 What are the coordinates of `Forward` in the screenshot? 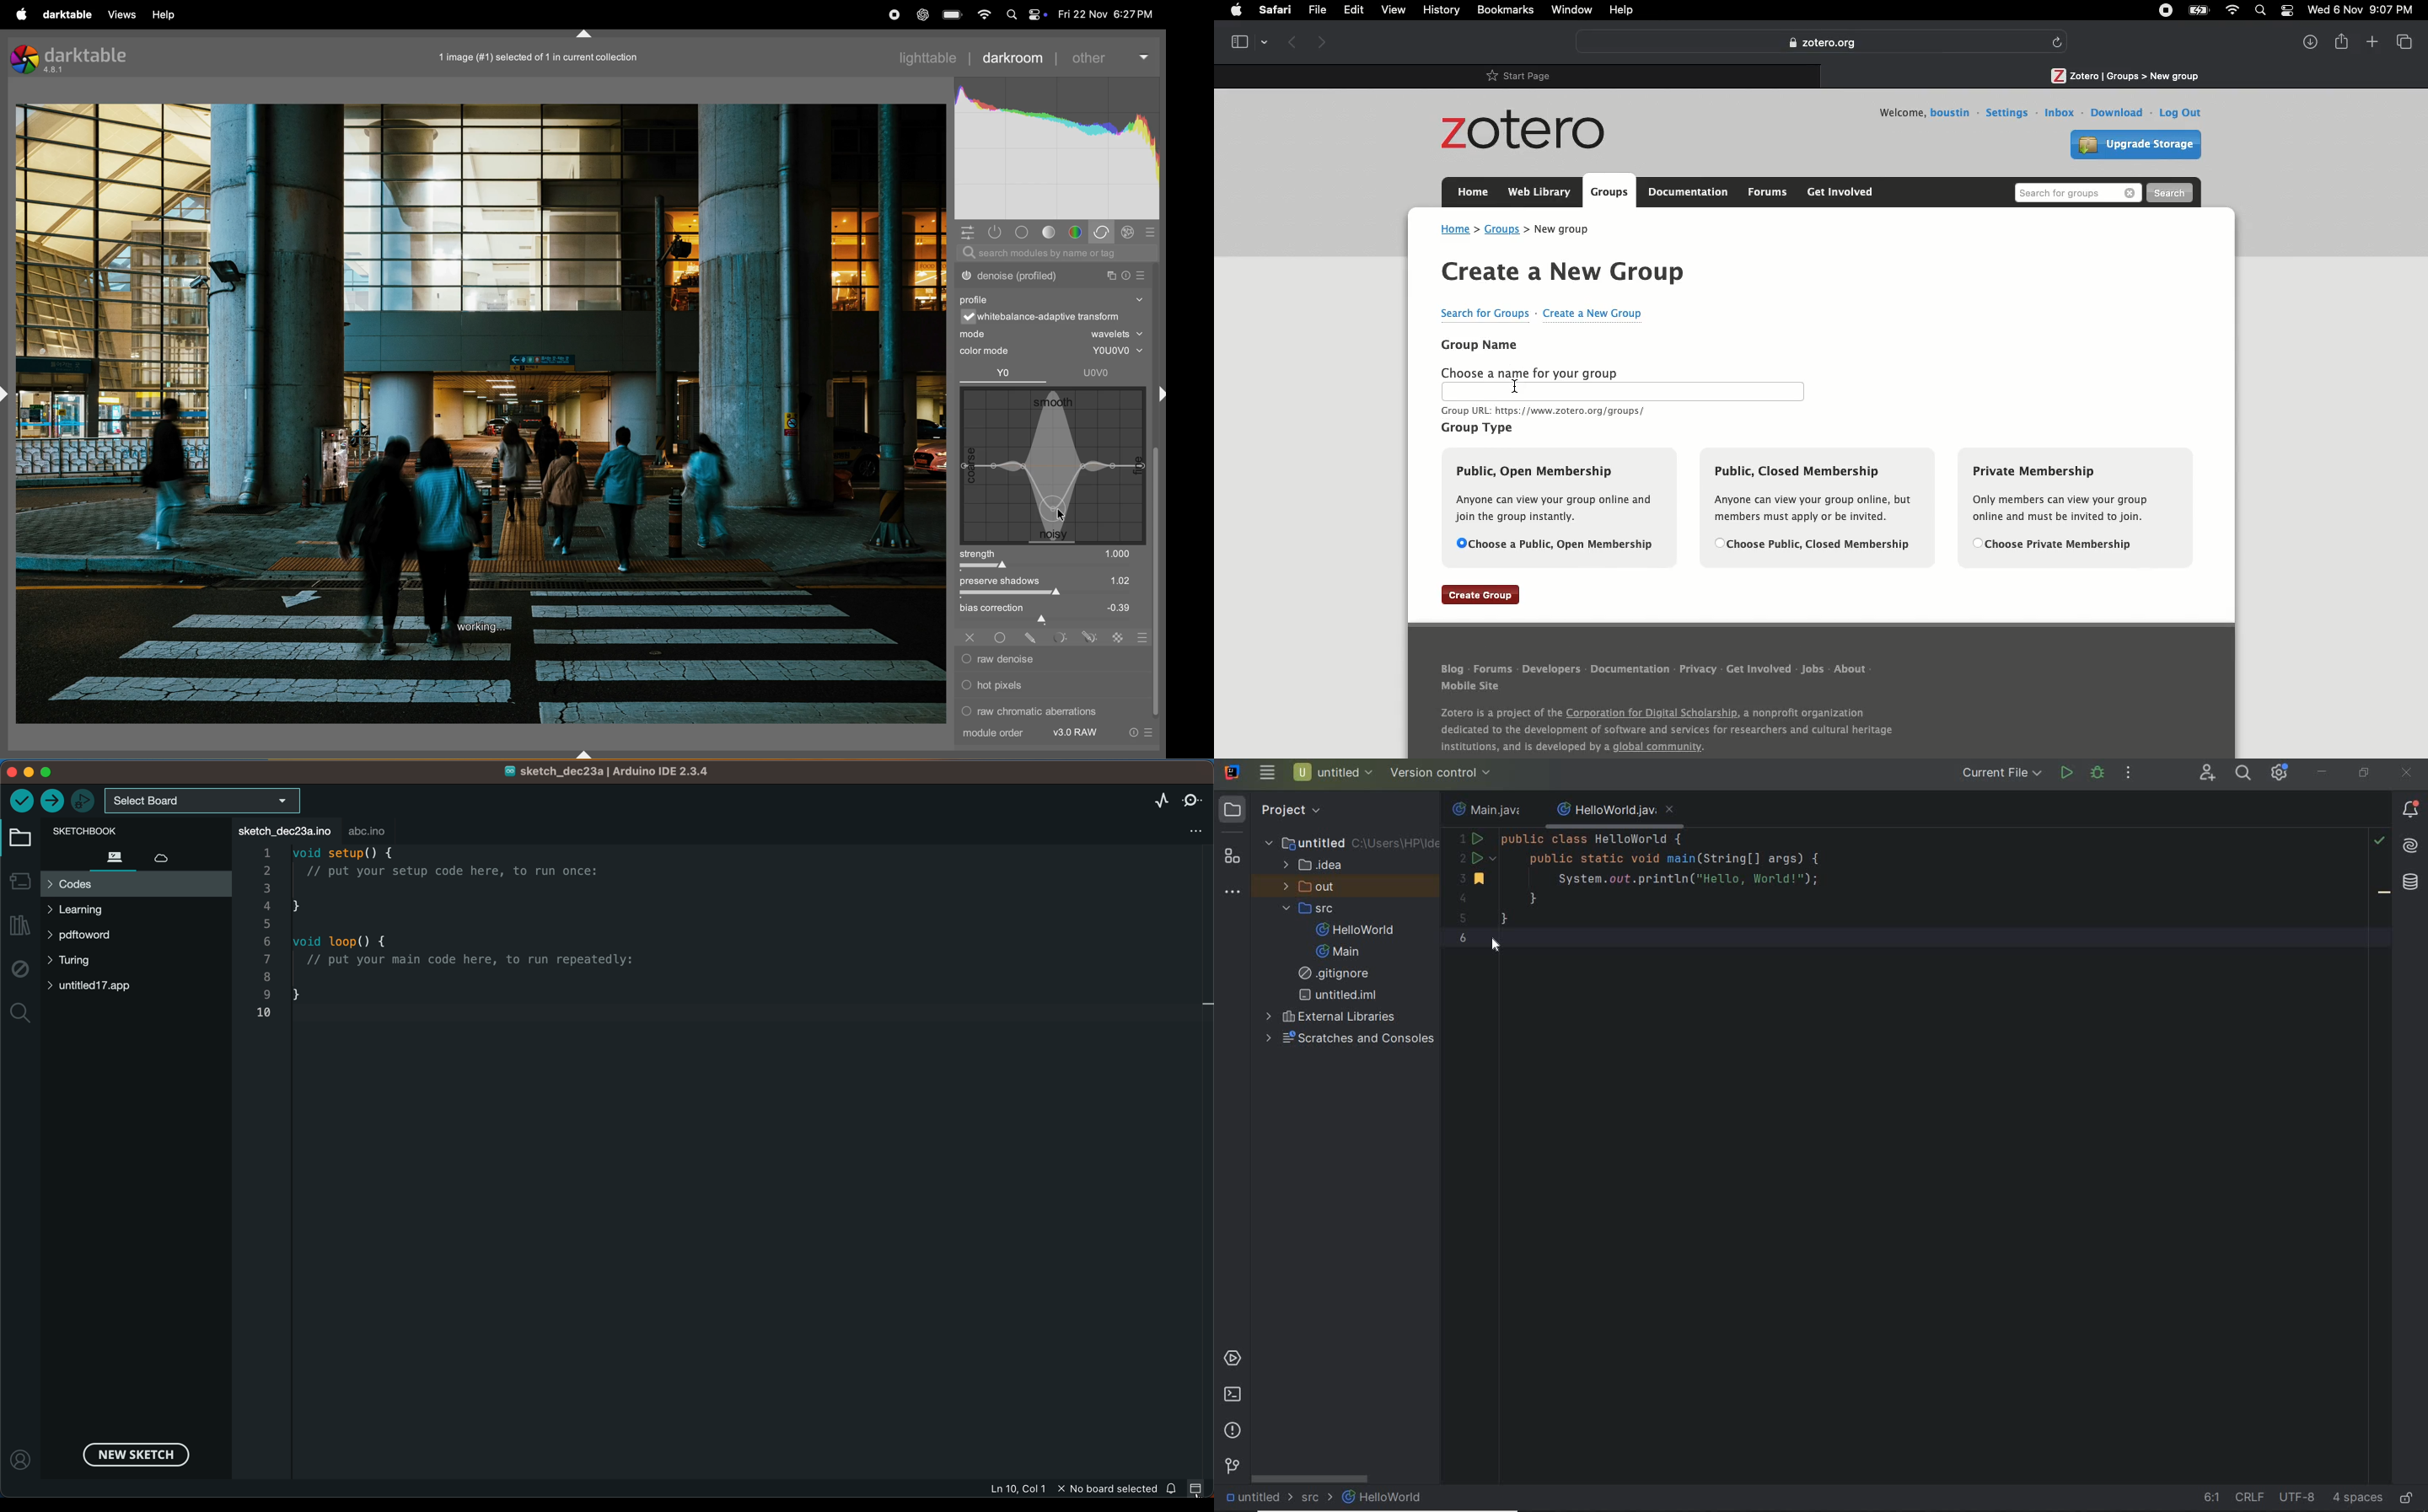 It's located at (1322, 40).